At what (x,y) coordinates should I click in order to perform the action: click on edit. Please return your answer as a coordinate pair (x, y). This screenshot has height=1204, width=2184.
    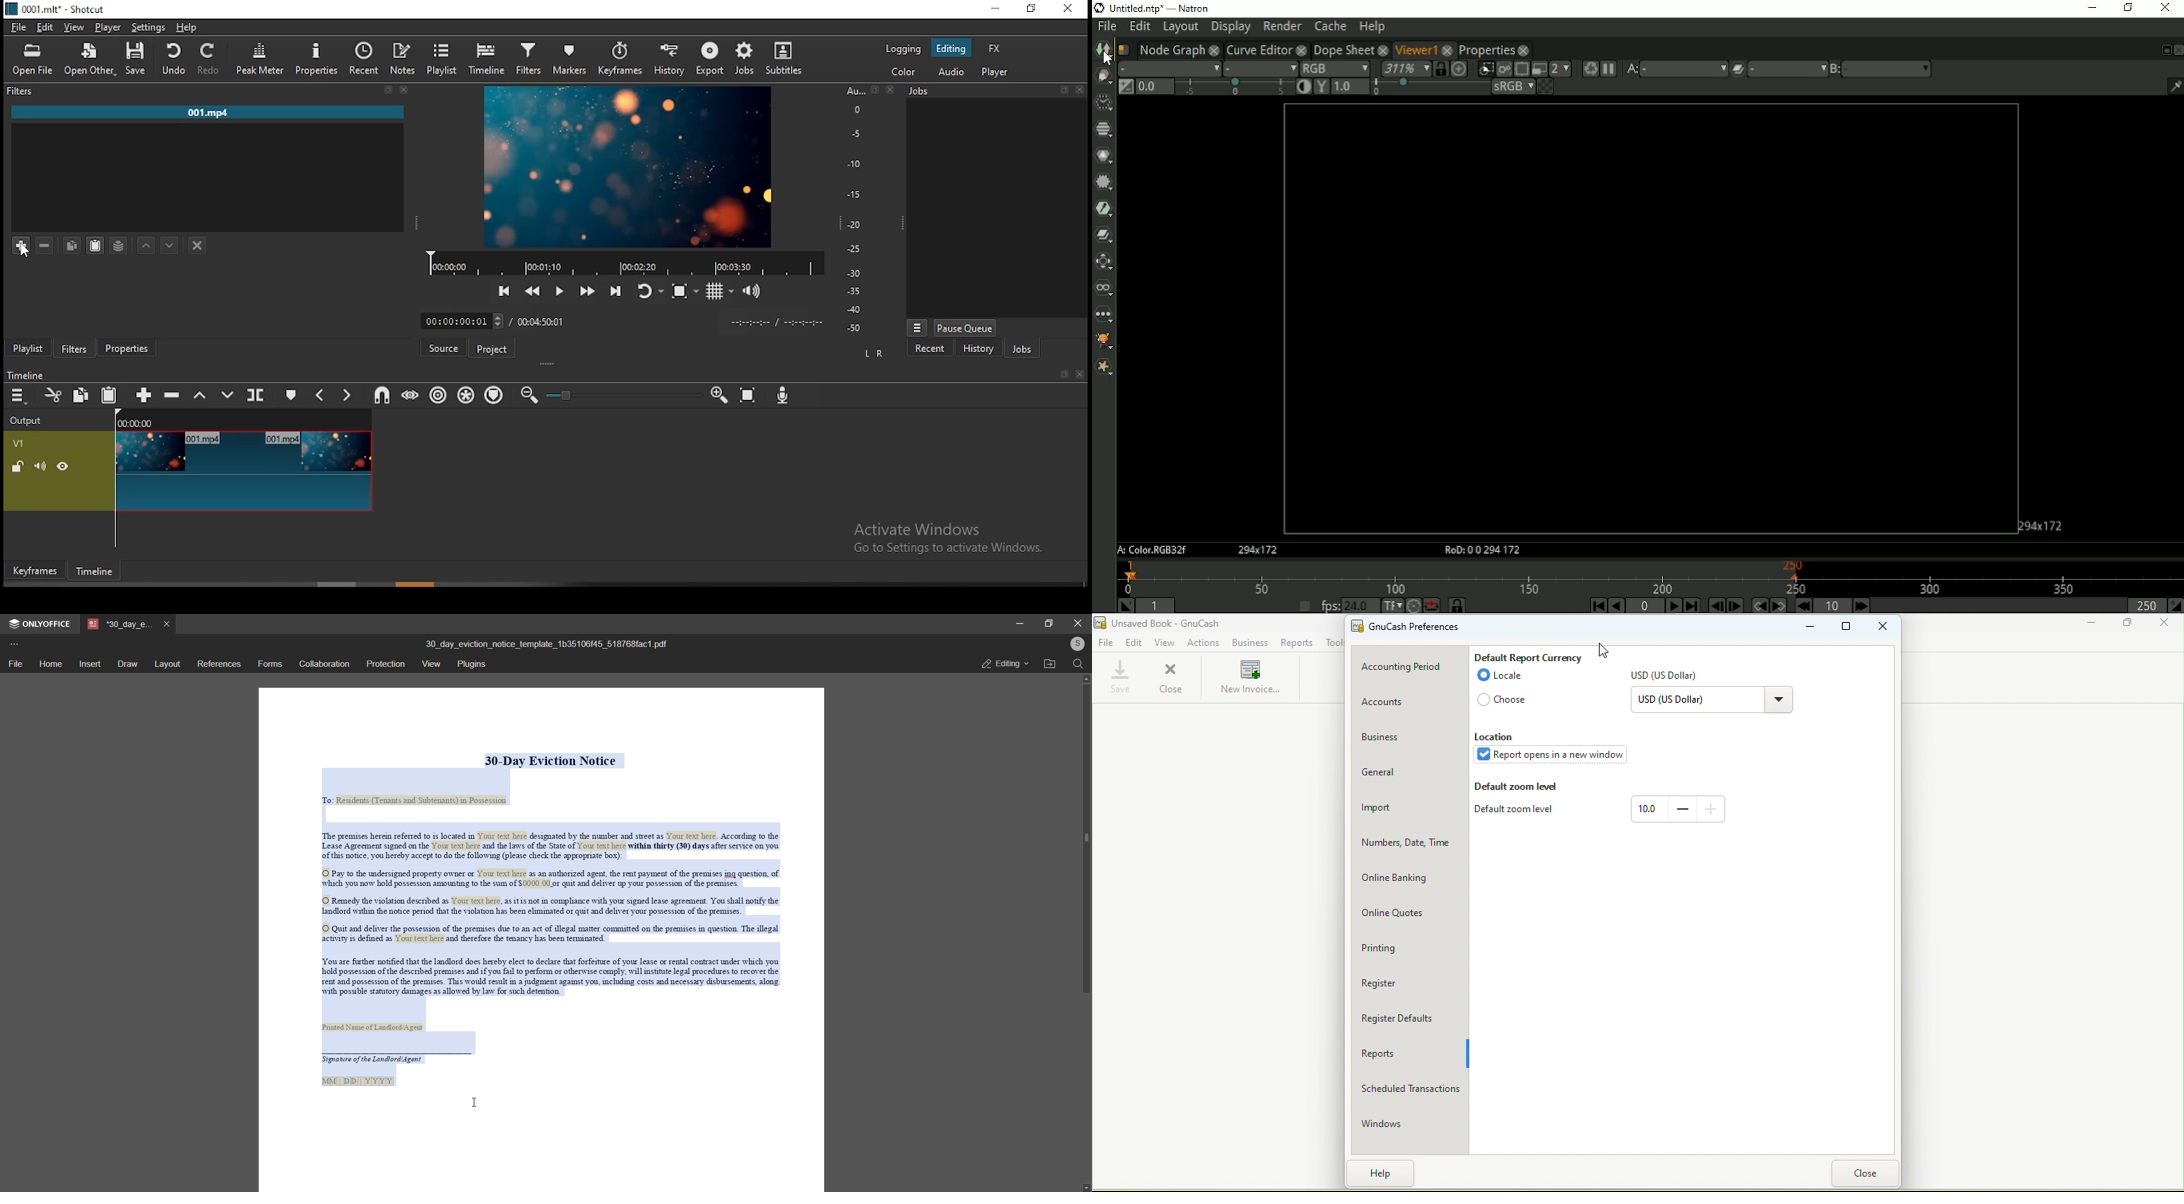
    Looking at the image, I should click on (47, 27).